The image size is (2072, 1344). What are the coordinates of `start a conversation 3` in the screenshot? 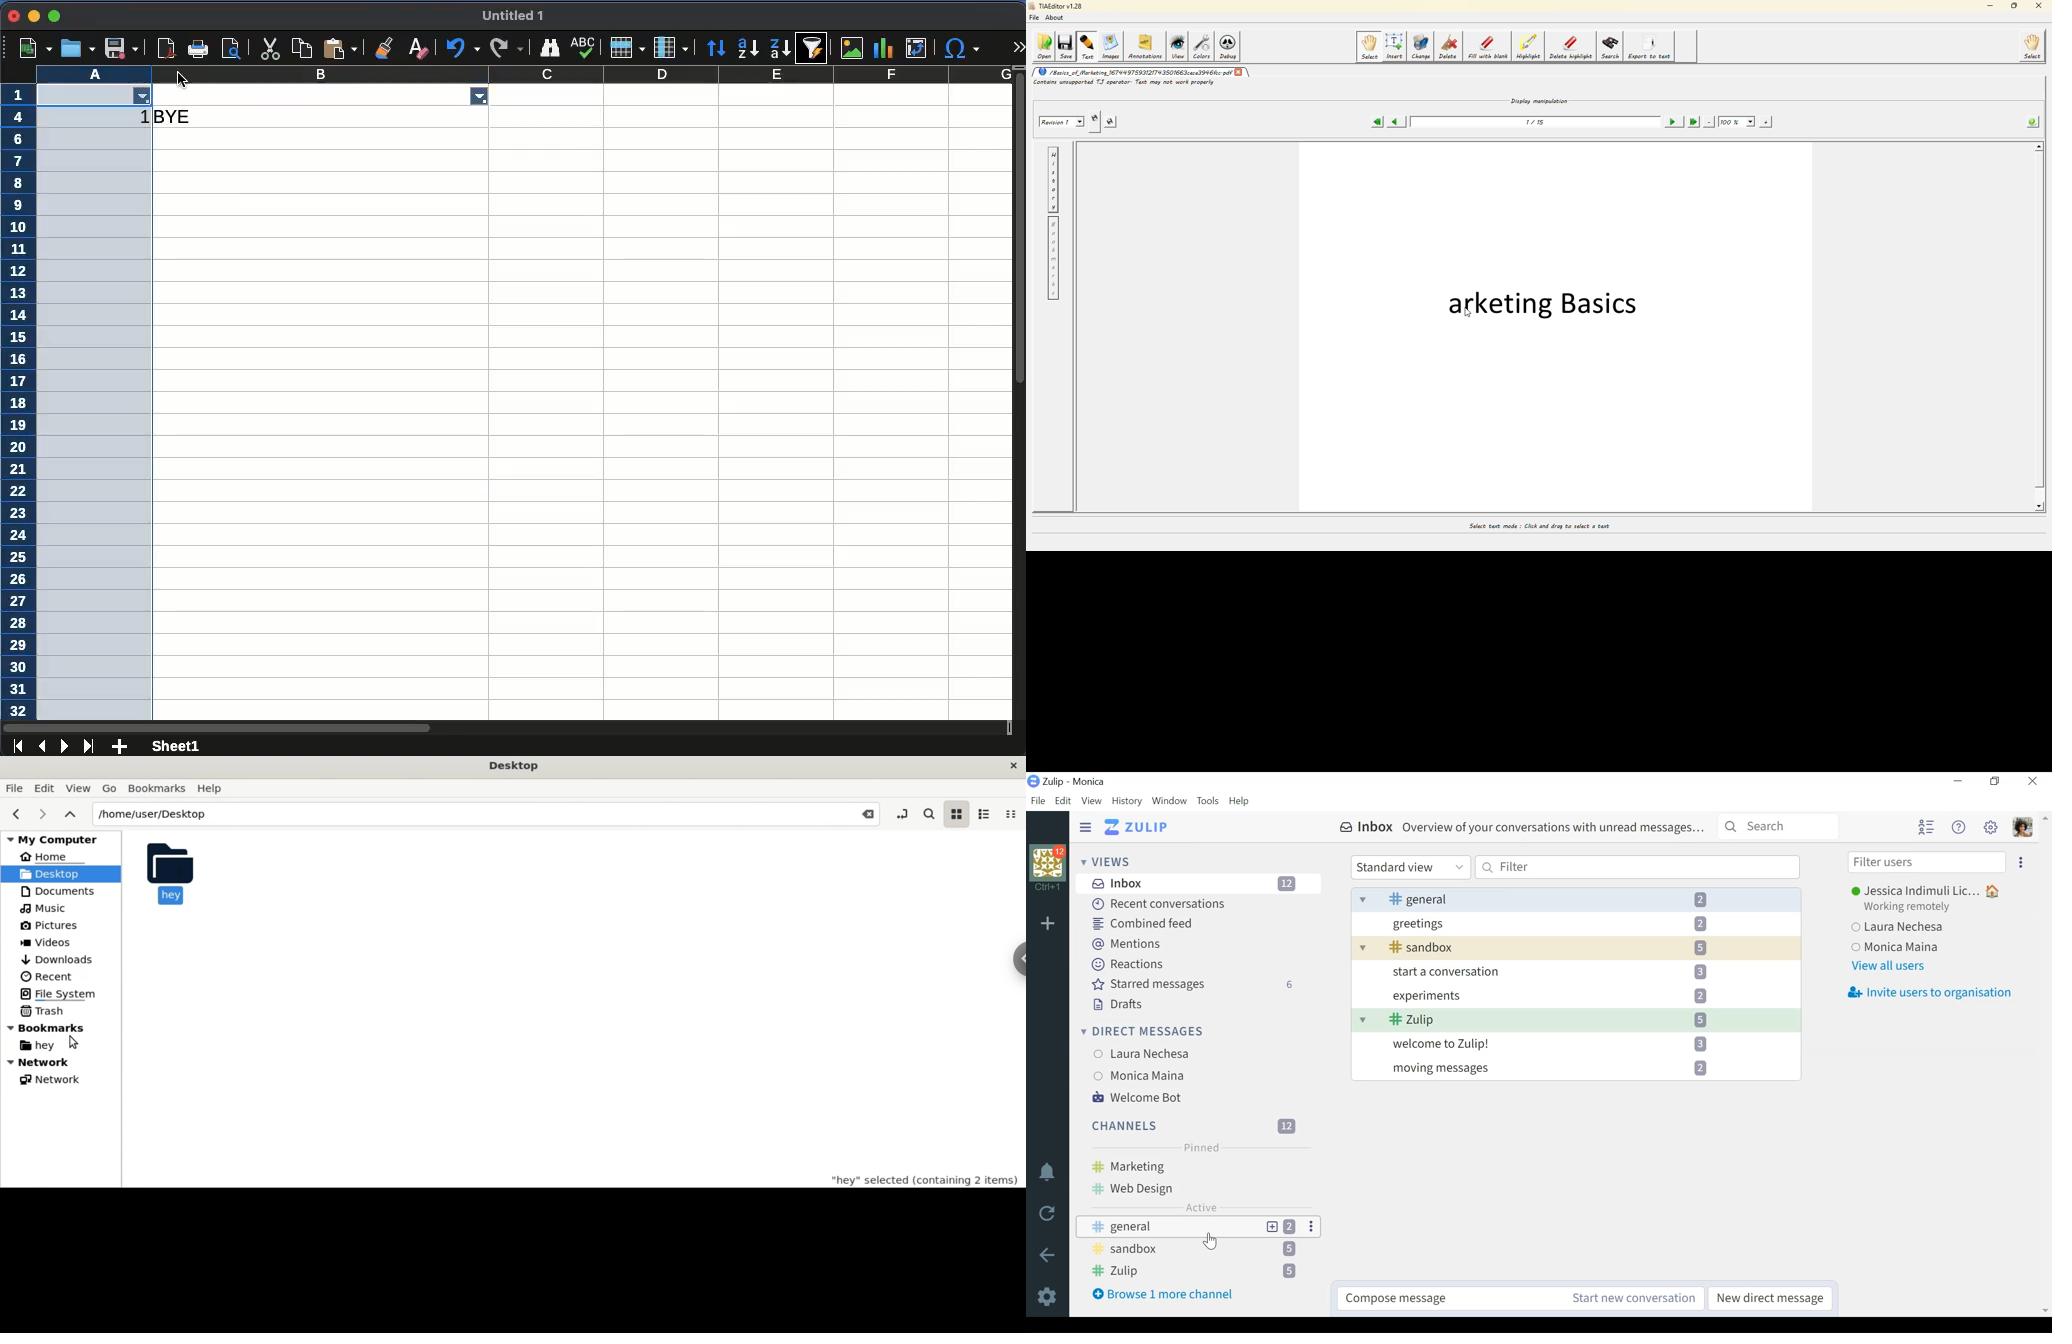 It's located at (1576, 971).